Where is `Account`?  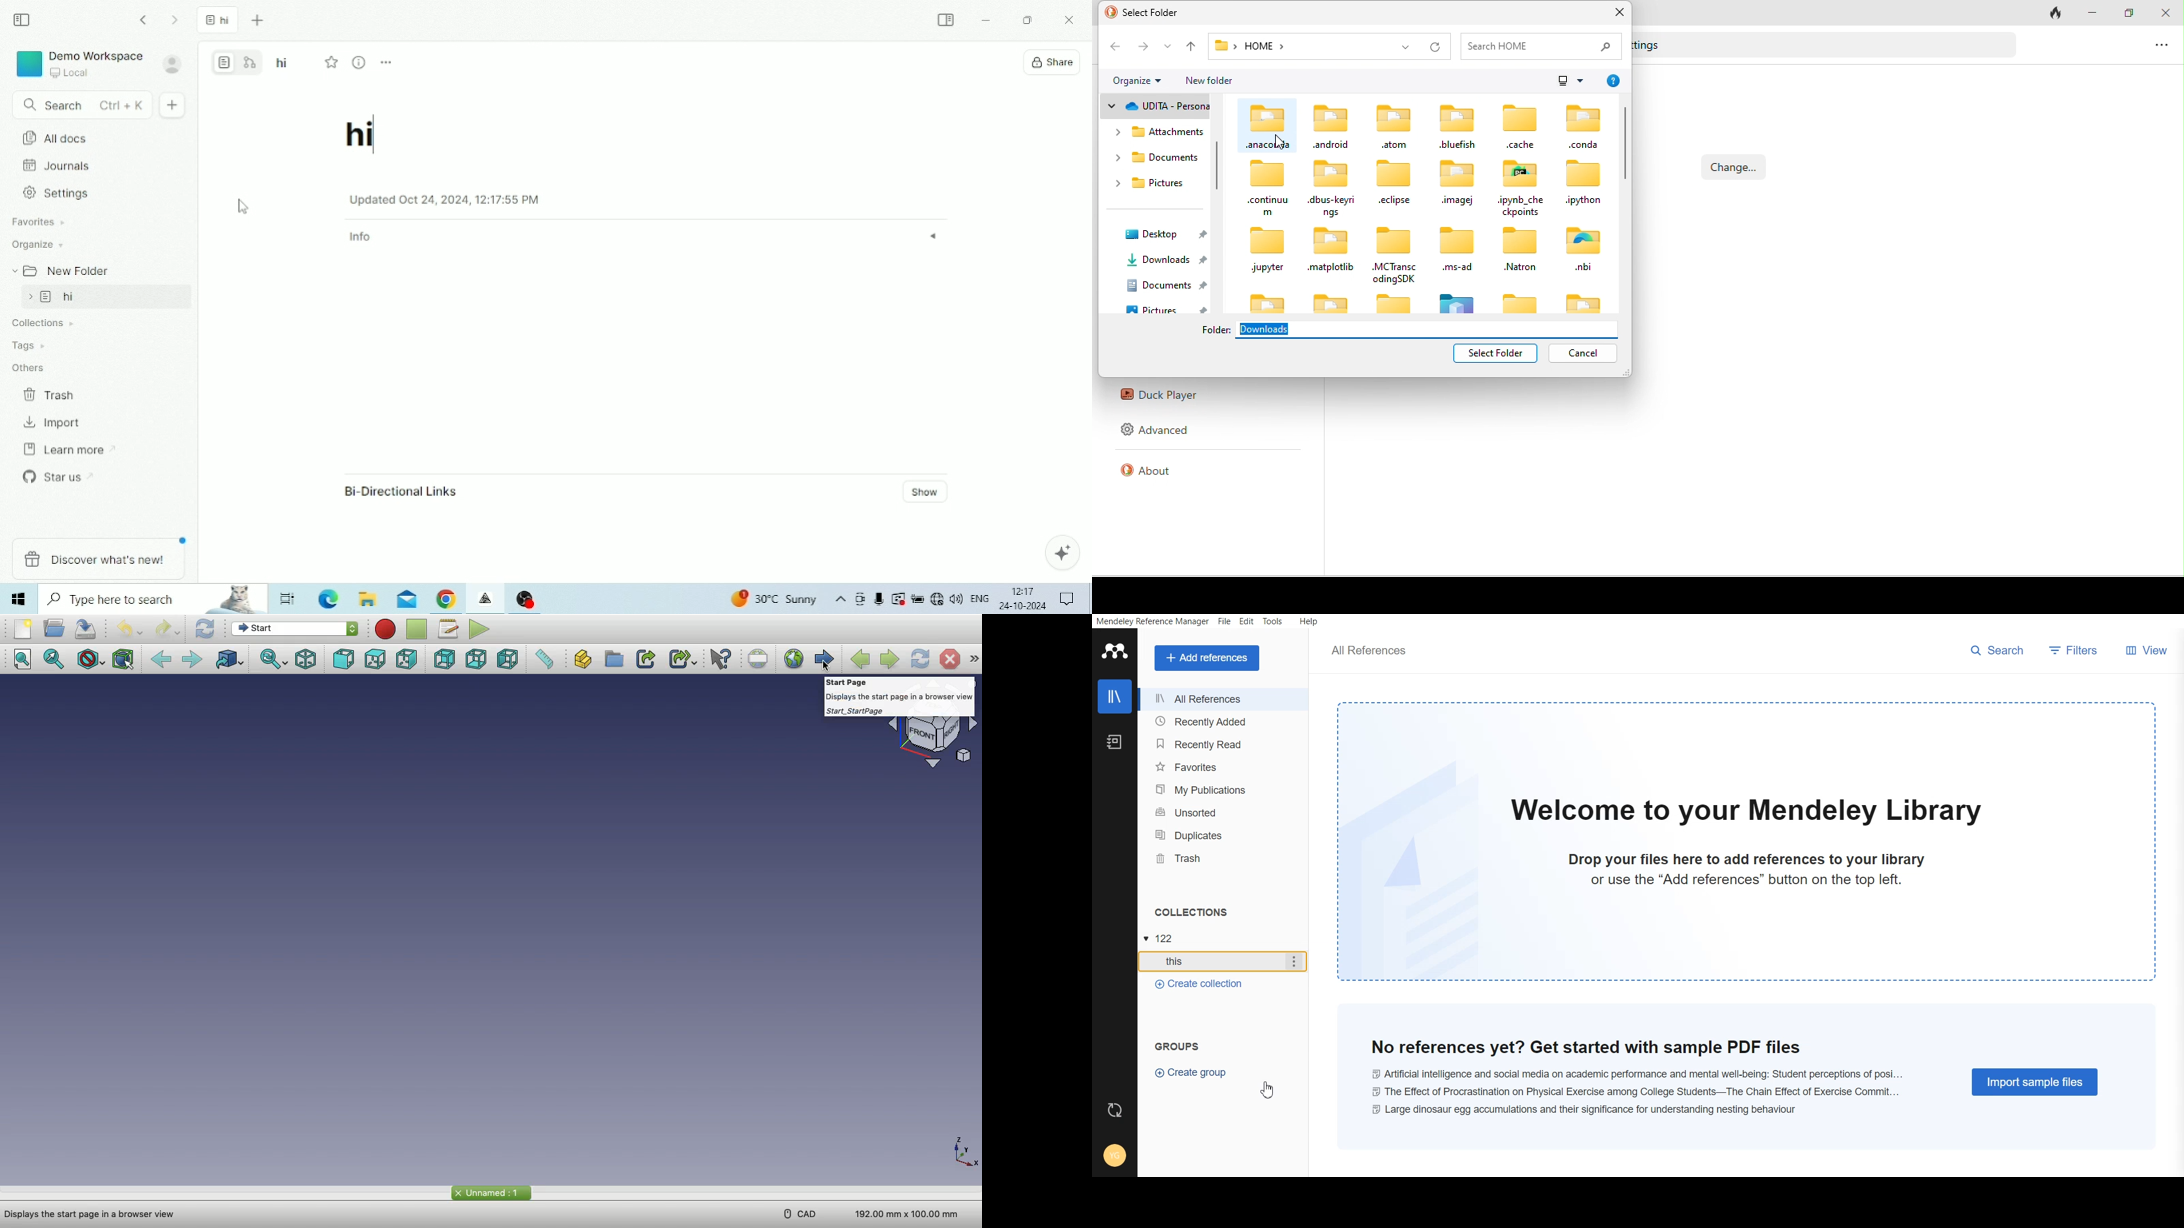 Account is located at coordinates (1115, 1153).